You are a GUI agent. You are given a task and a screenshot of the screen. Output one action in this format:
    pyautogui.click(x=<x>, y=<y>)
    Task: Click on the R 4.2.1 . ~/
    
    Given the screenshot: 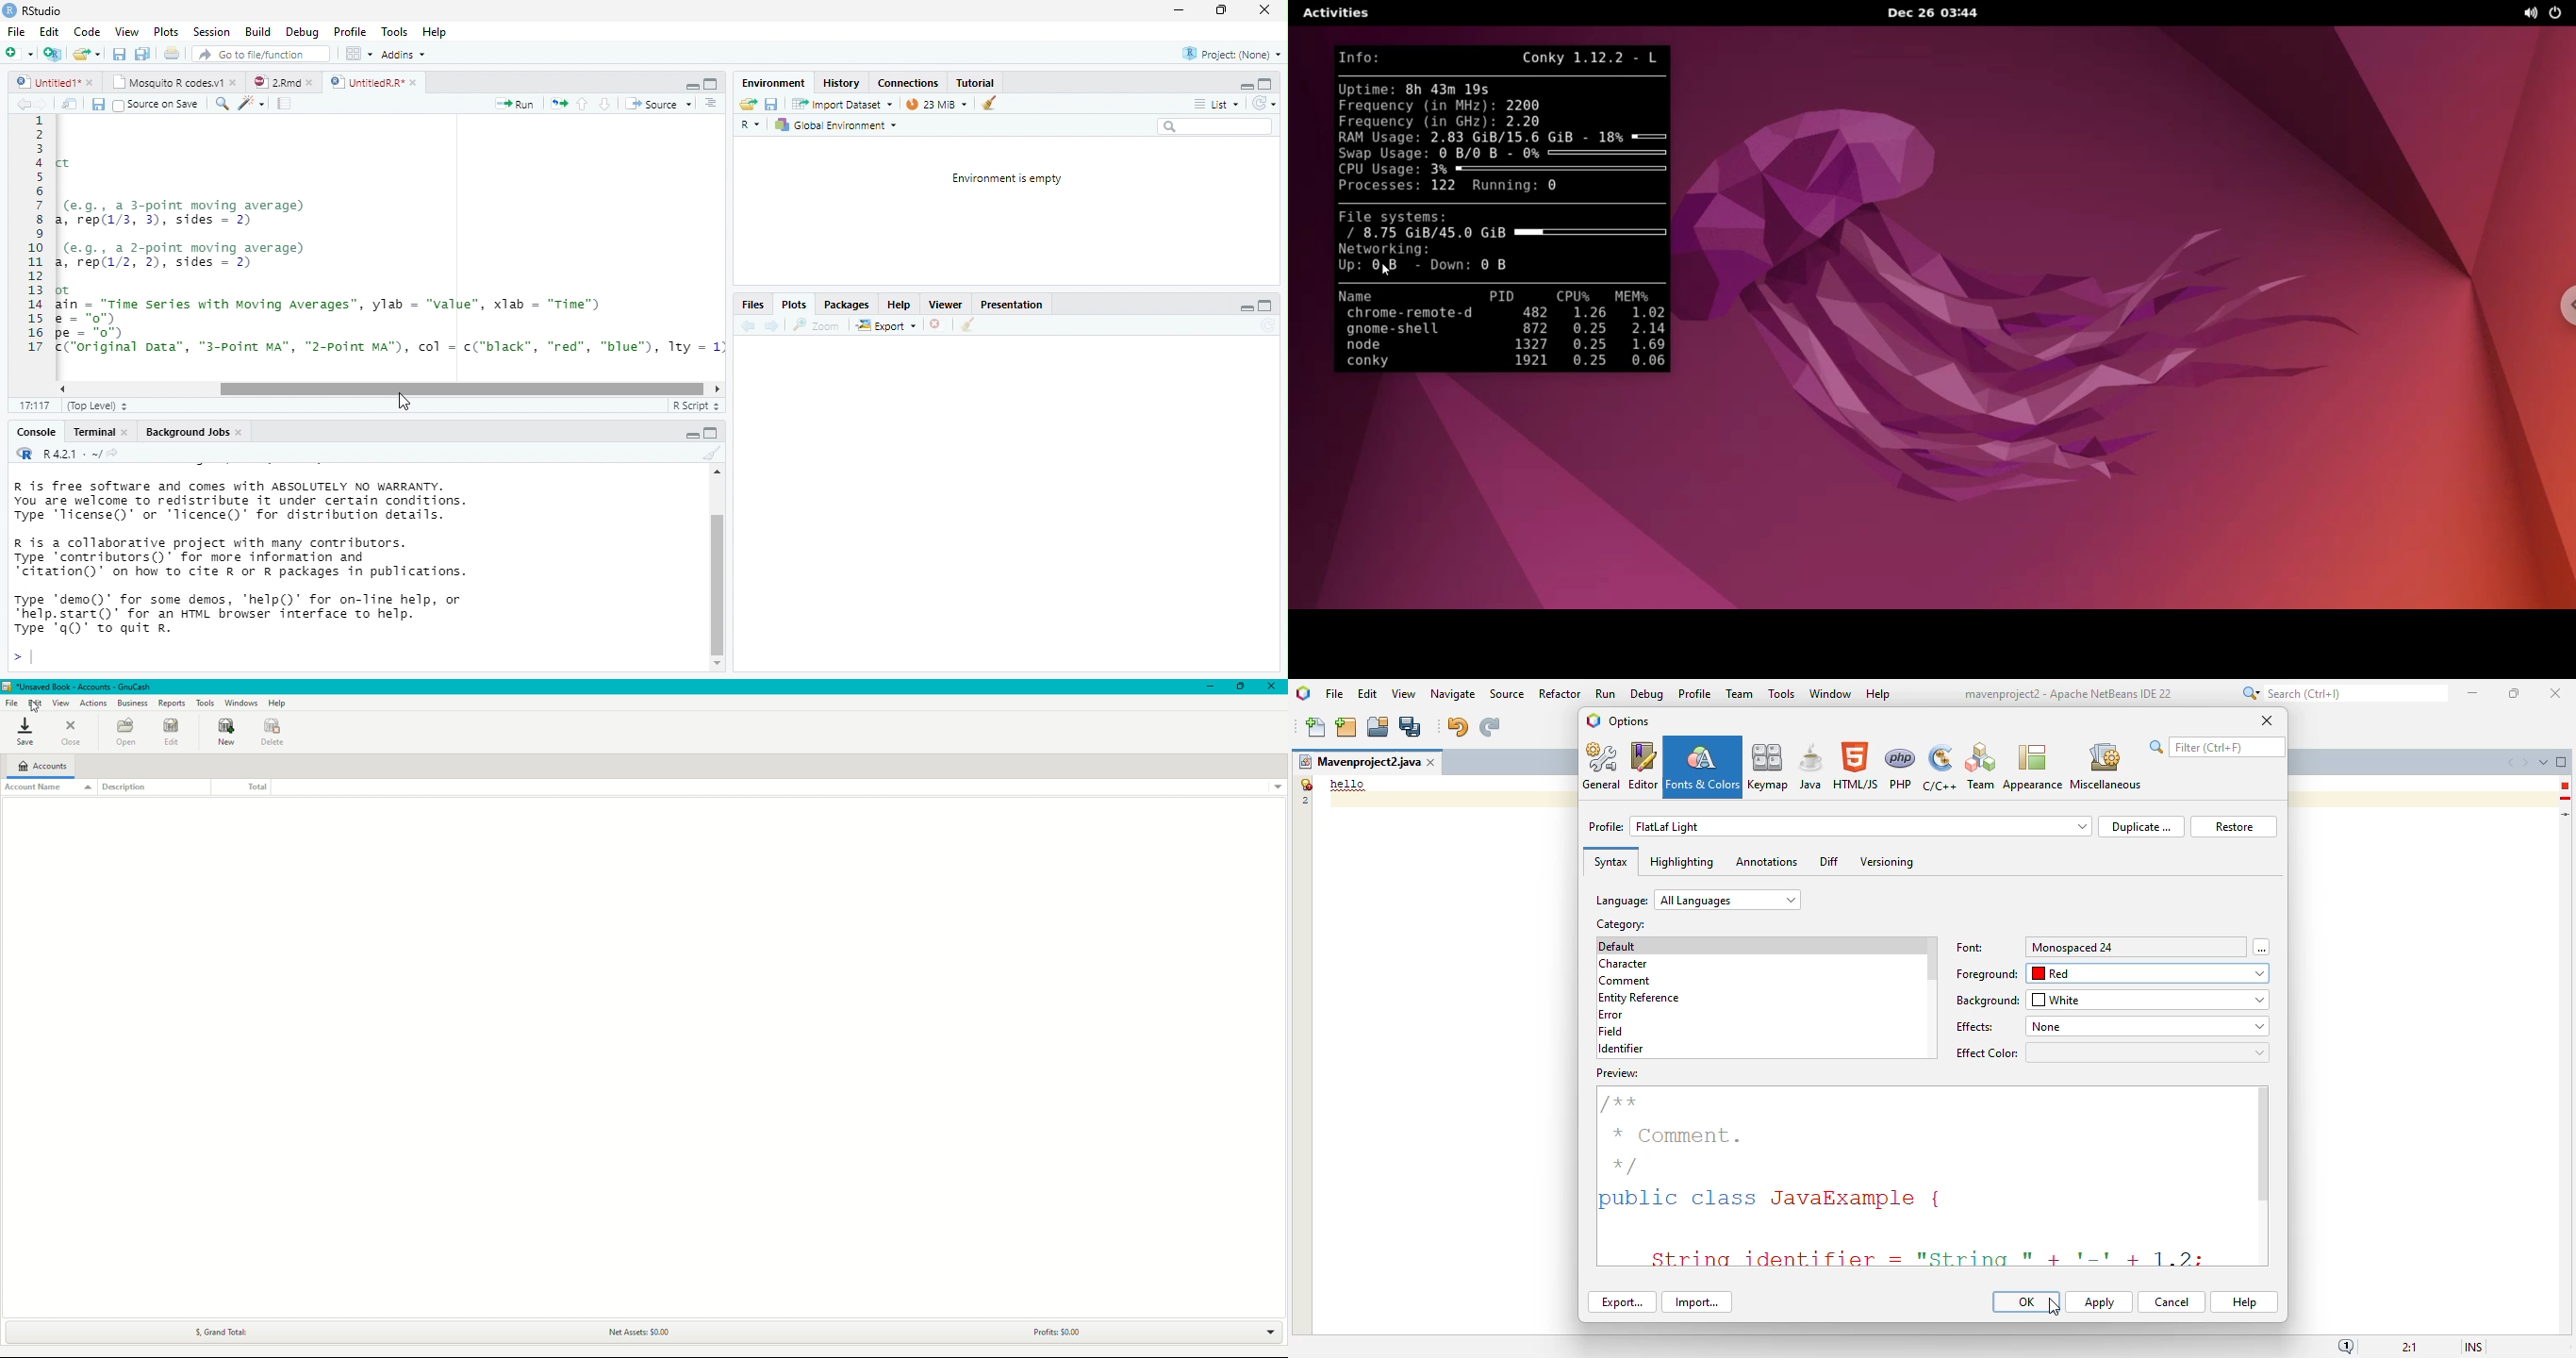 What is the action you would take?
    pyautogui.click(x=70, y=453)
    